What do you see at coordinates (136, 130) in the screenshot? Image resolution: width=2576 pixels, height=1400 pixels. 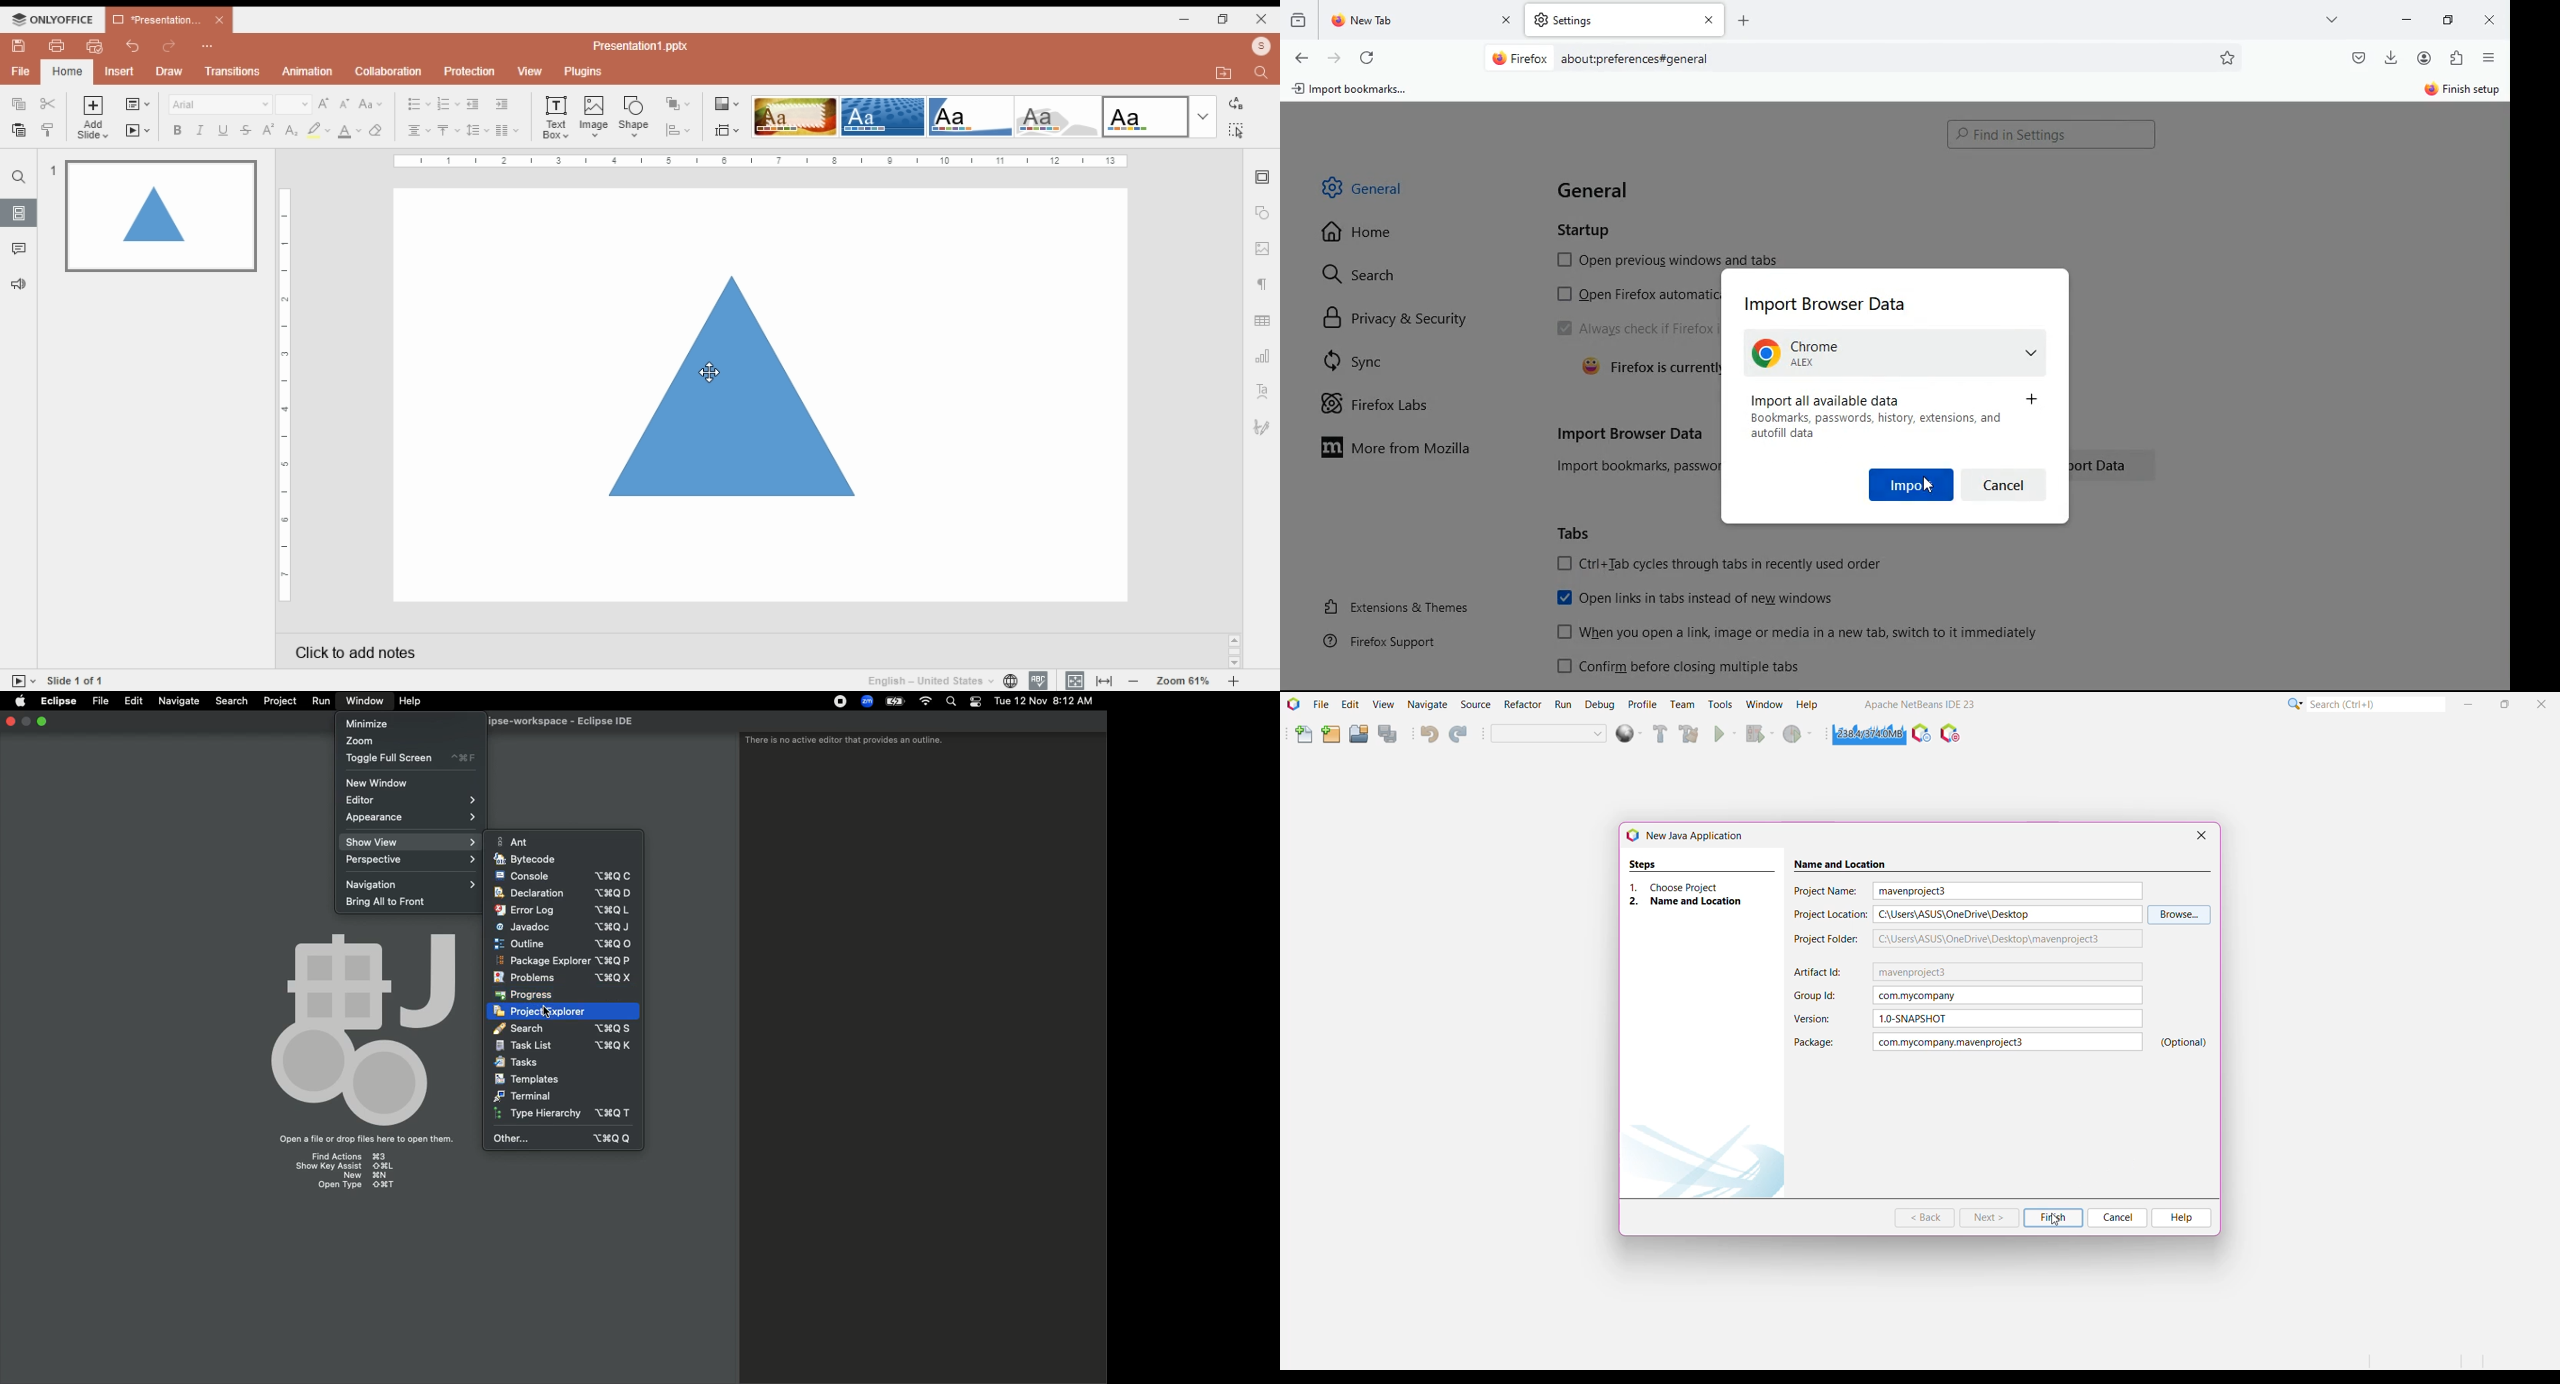 I see `start slideshow` at bounding box center [136, 130].